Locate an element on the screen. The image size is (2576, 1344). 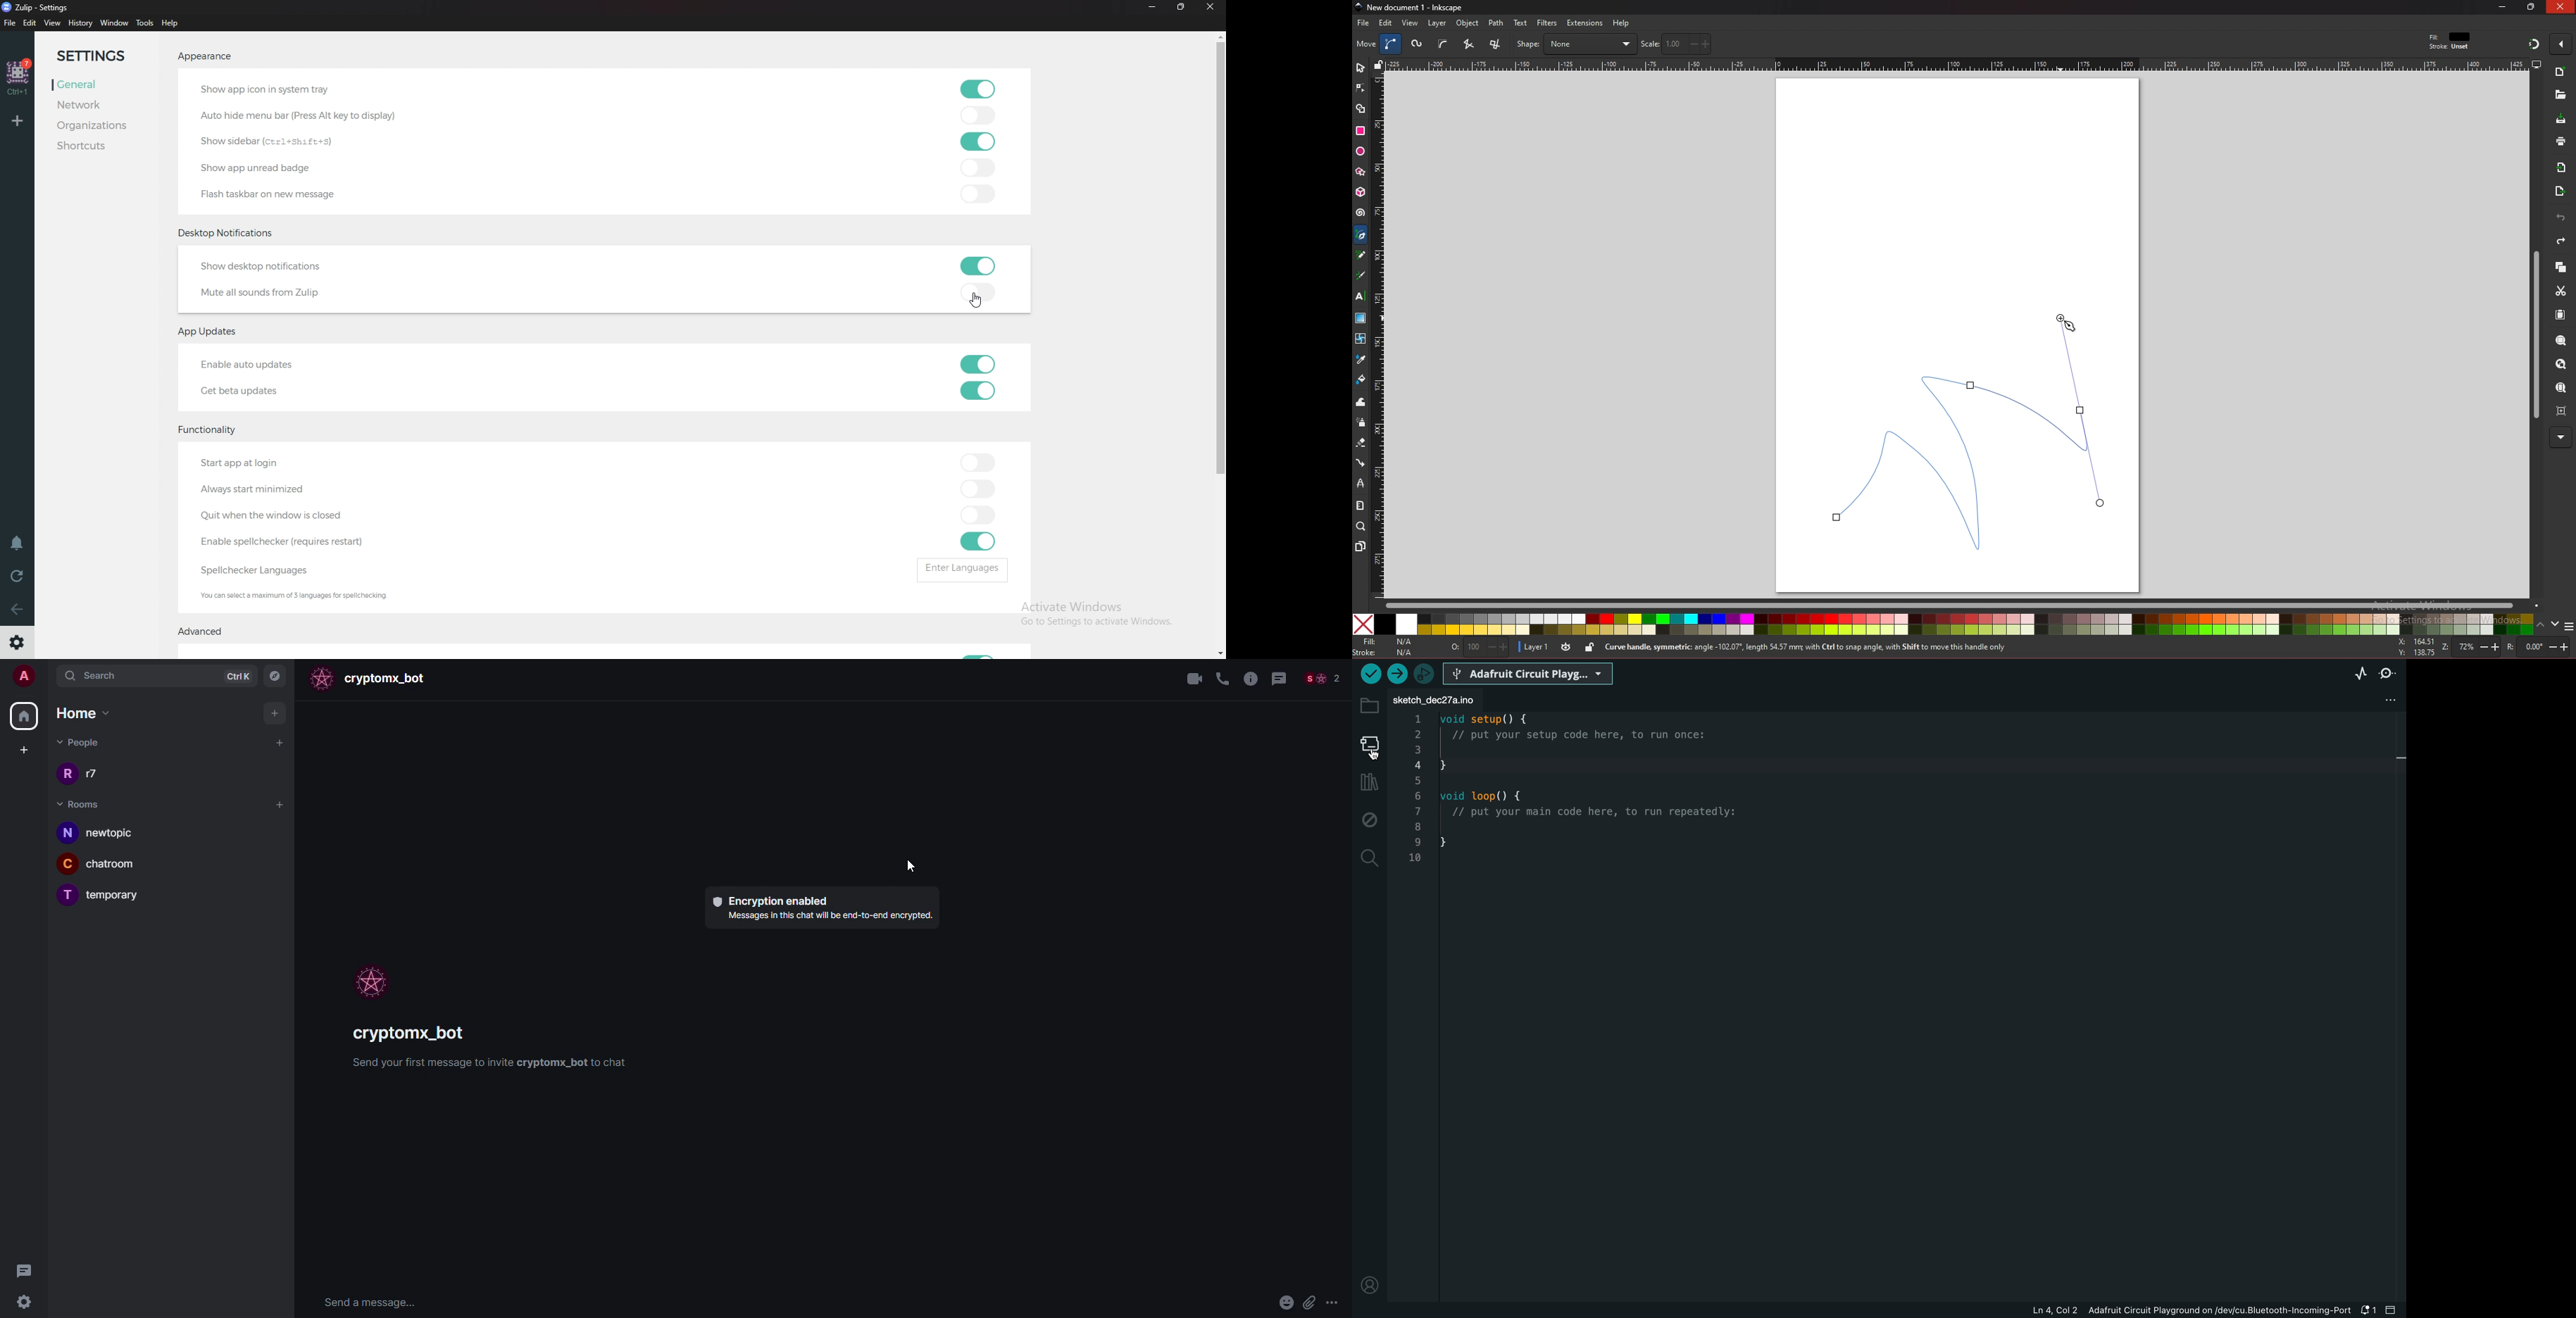
T is located at coordinates (66, 896).